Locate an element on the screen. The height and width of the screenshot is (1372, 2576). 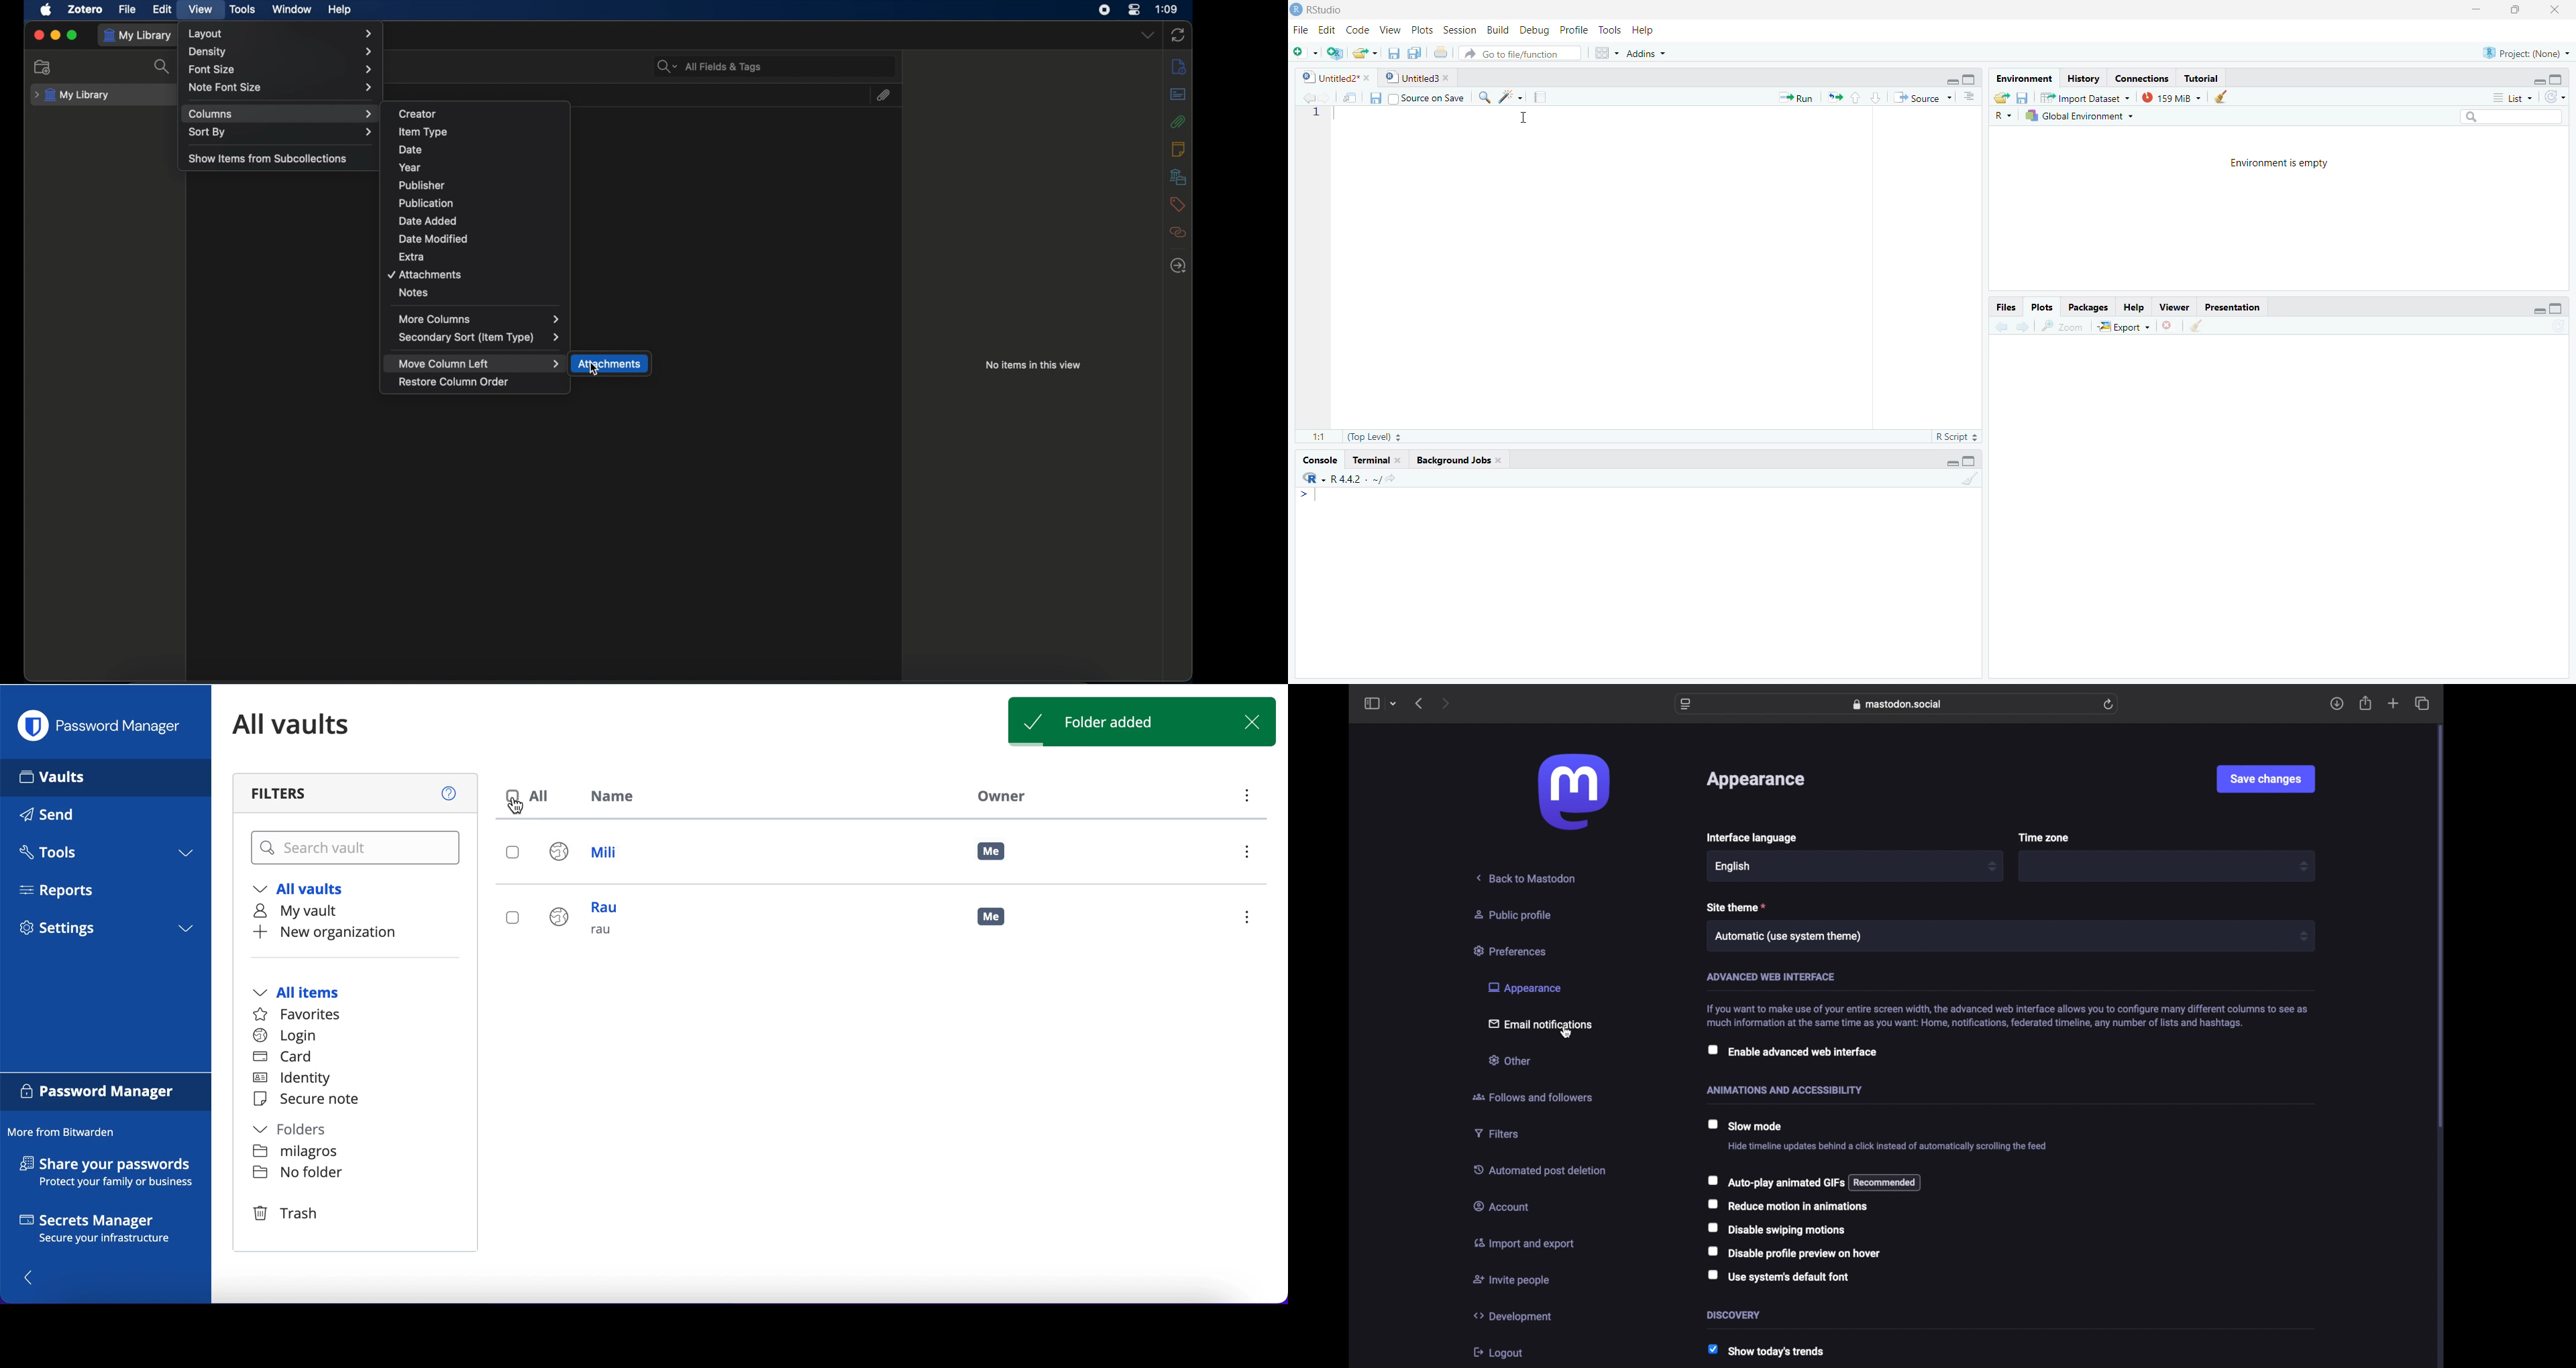
Maximize is located at coordinates (2557, 79).